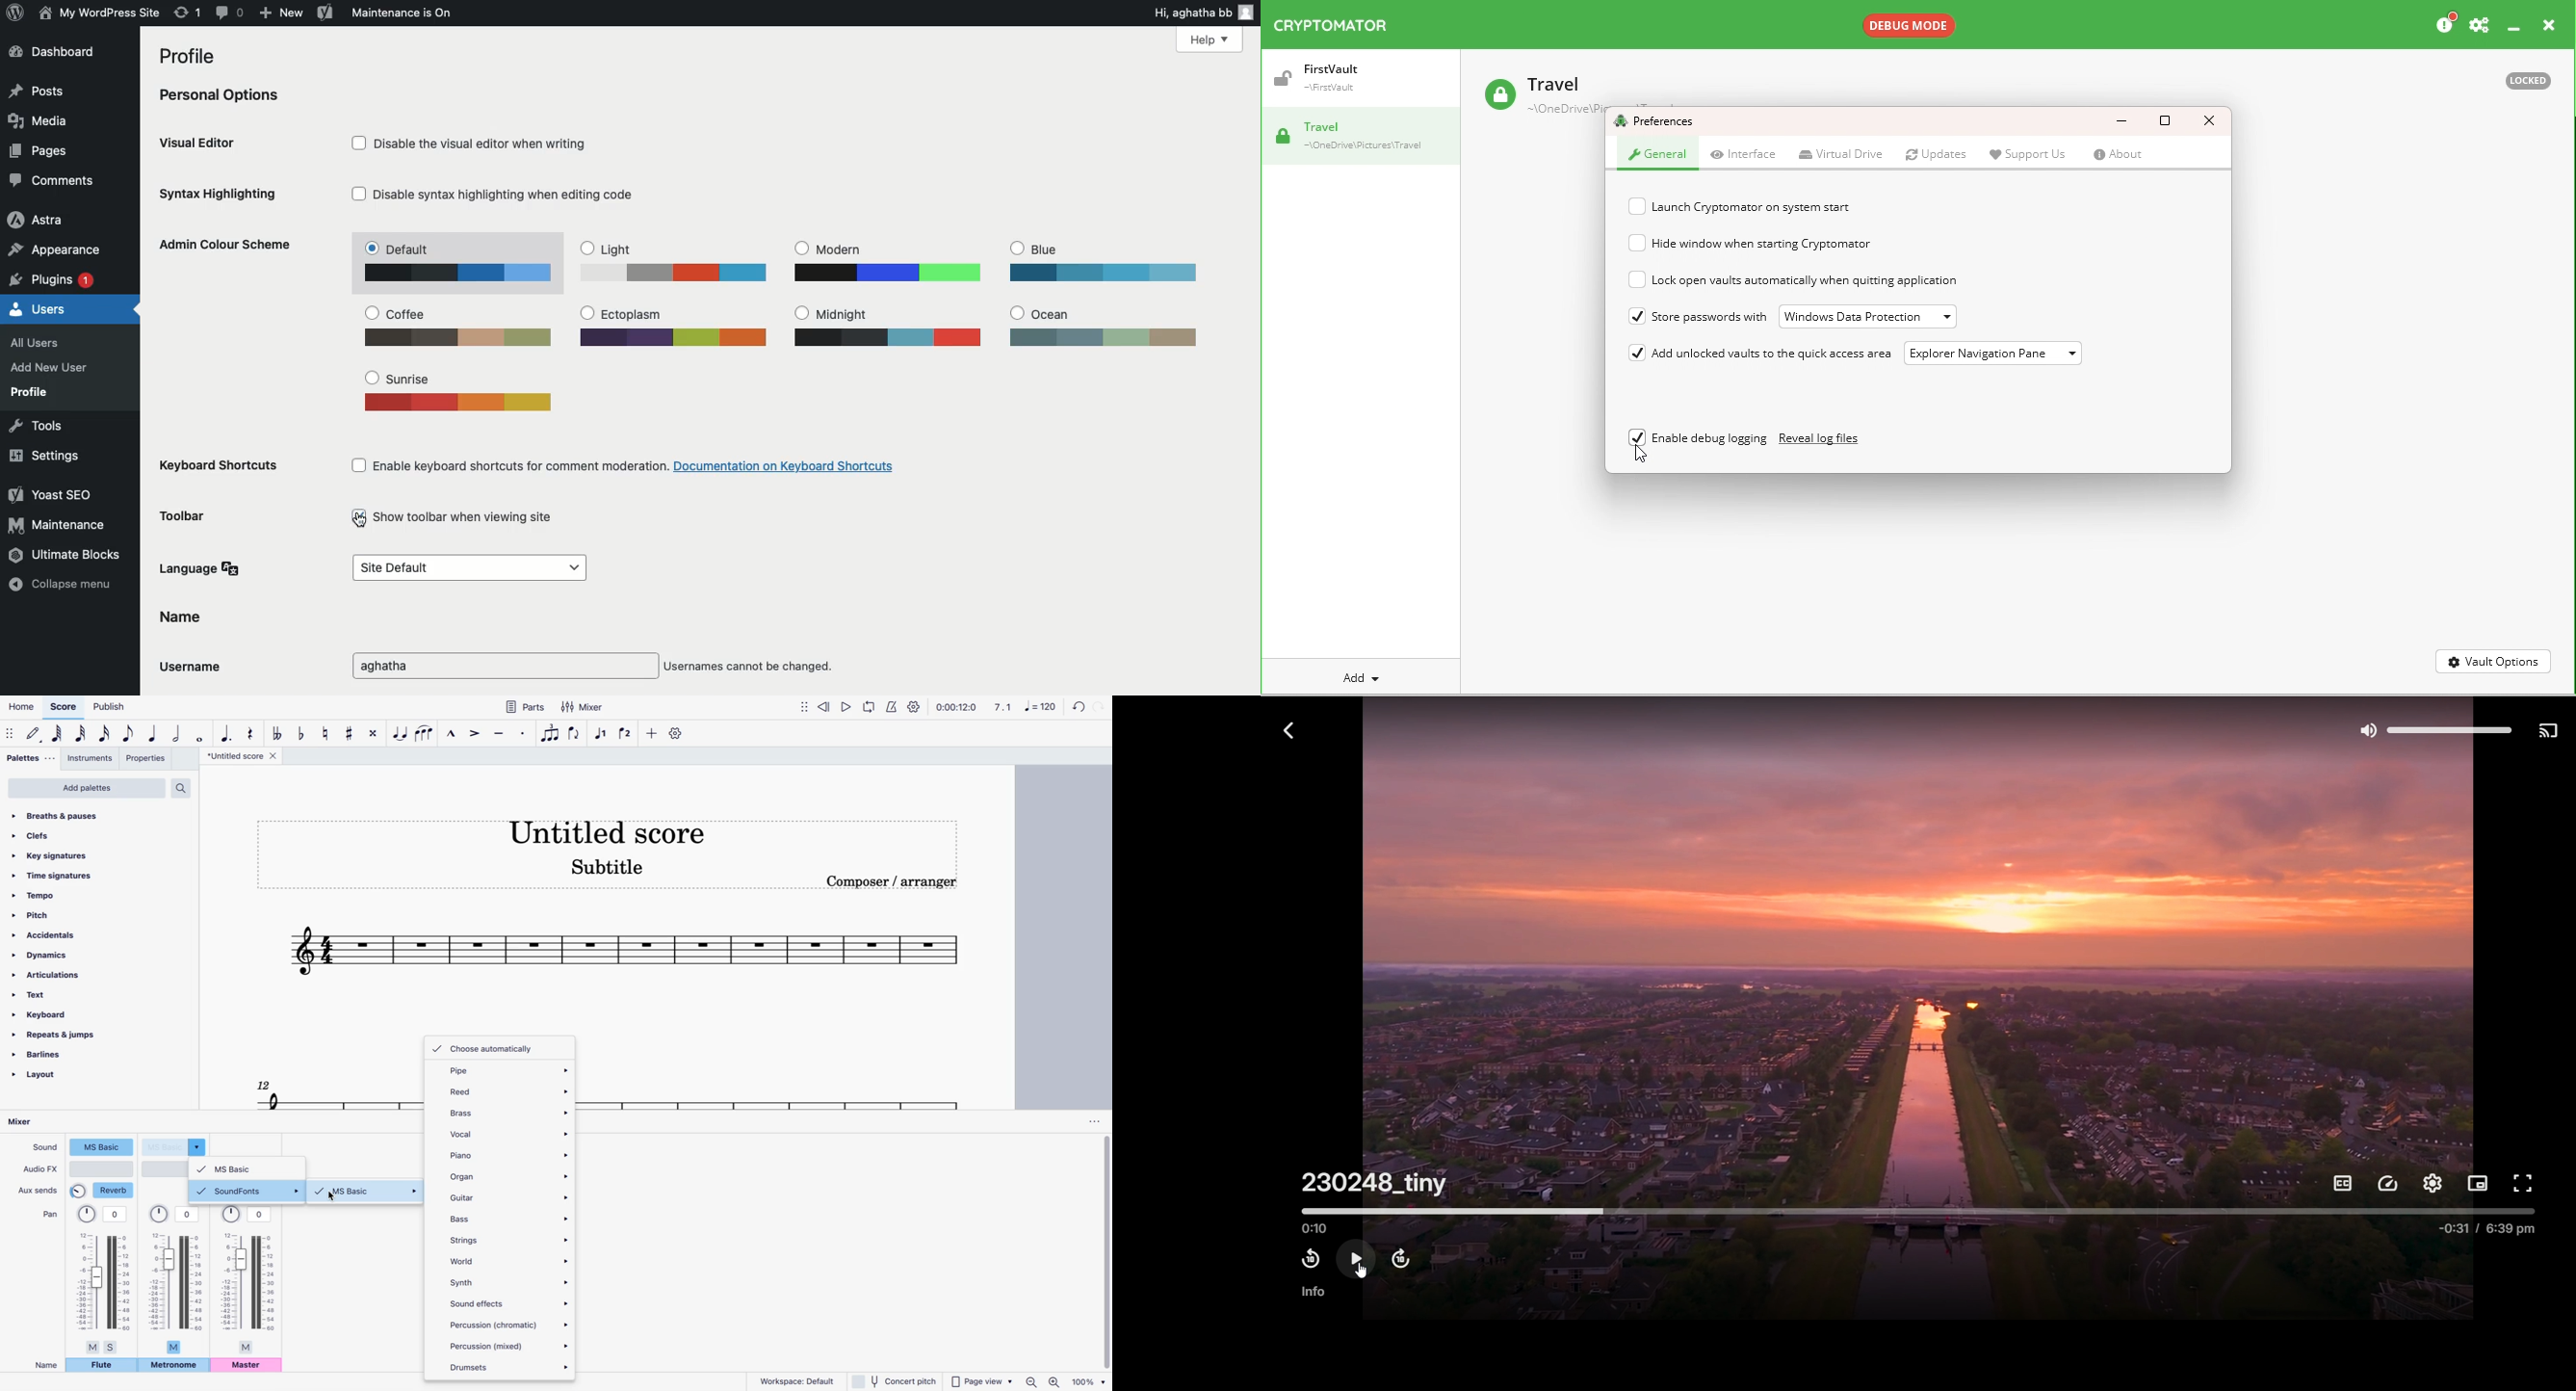 The width and height of the screenshot is (2576, 1400). I want to click on play, so click(846, 707).